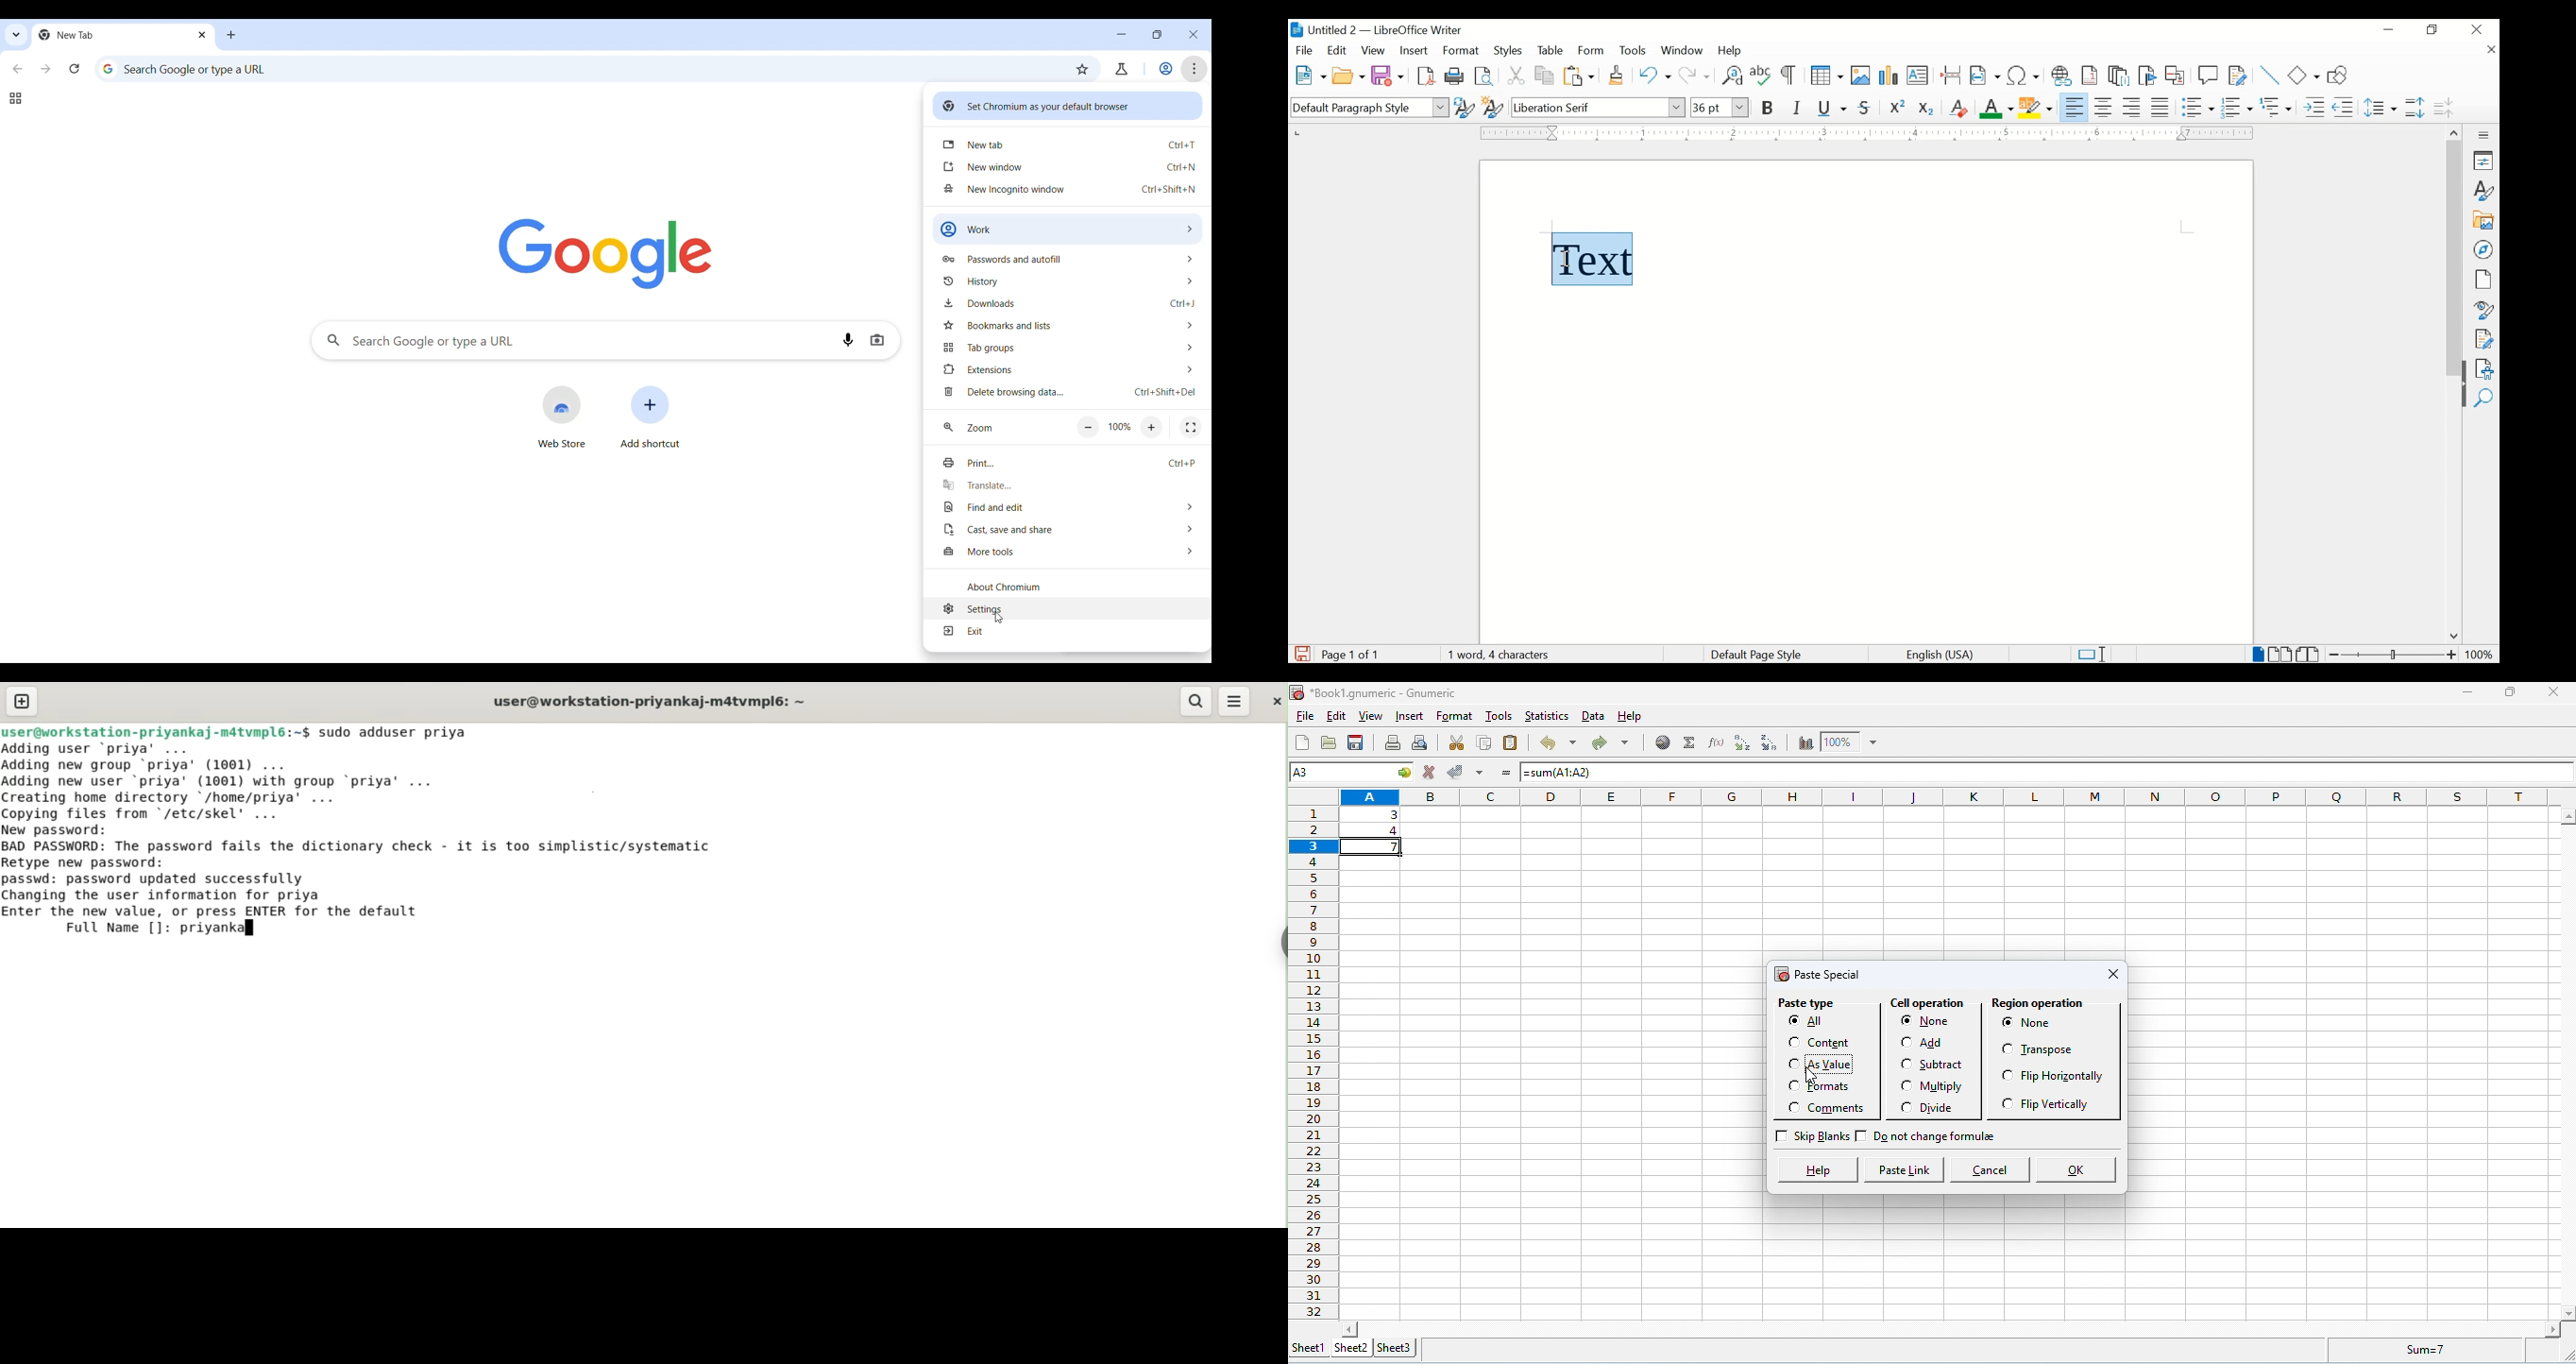  What do you see at coordinates (1793, 1108) in the screenshot?
I see `Checkbox` at bounding box center [1793, 1108].